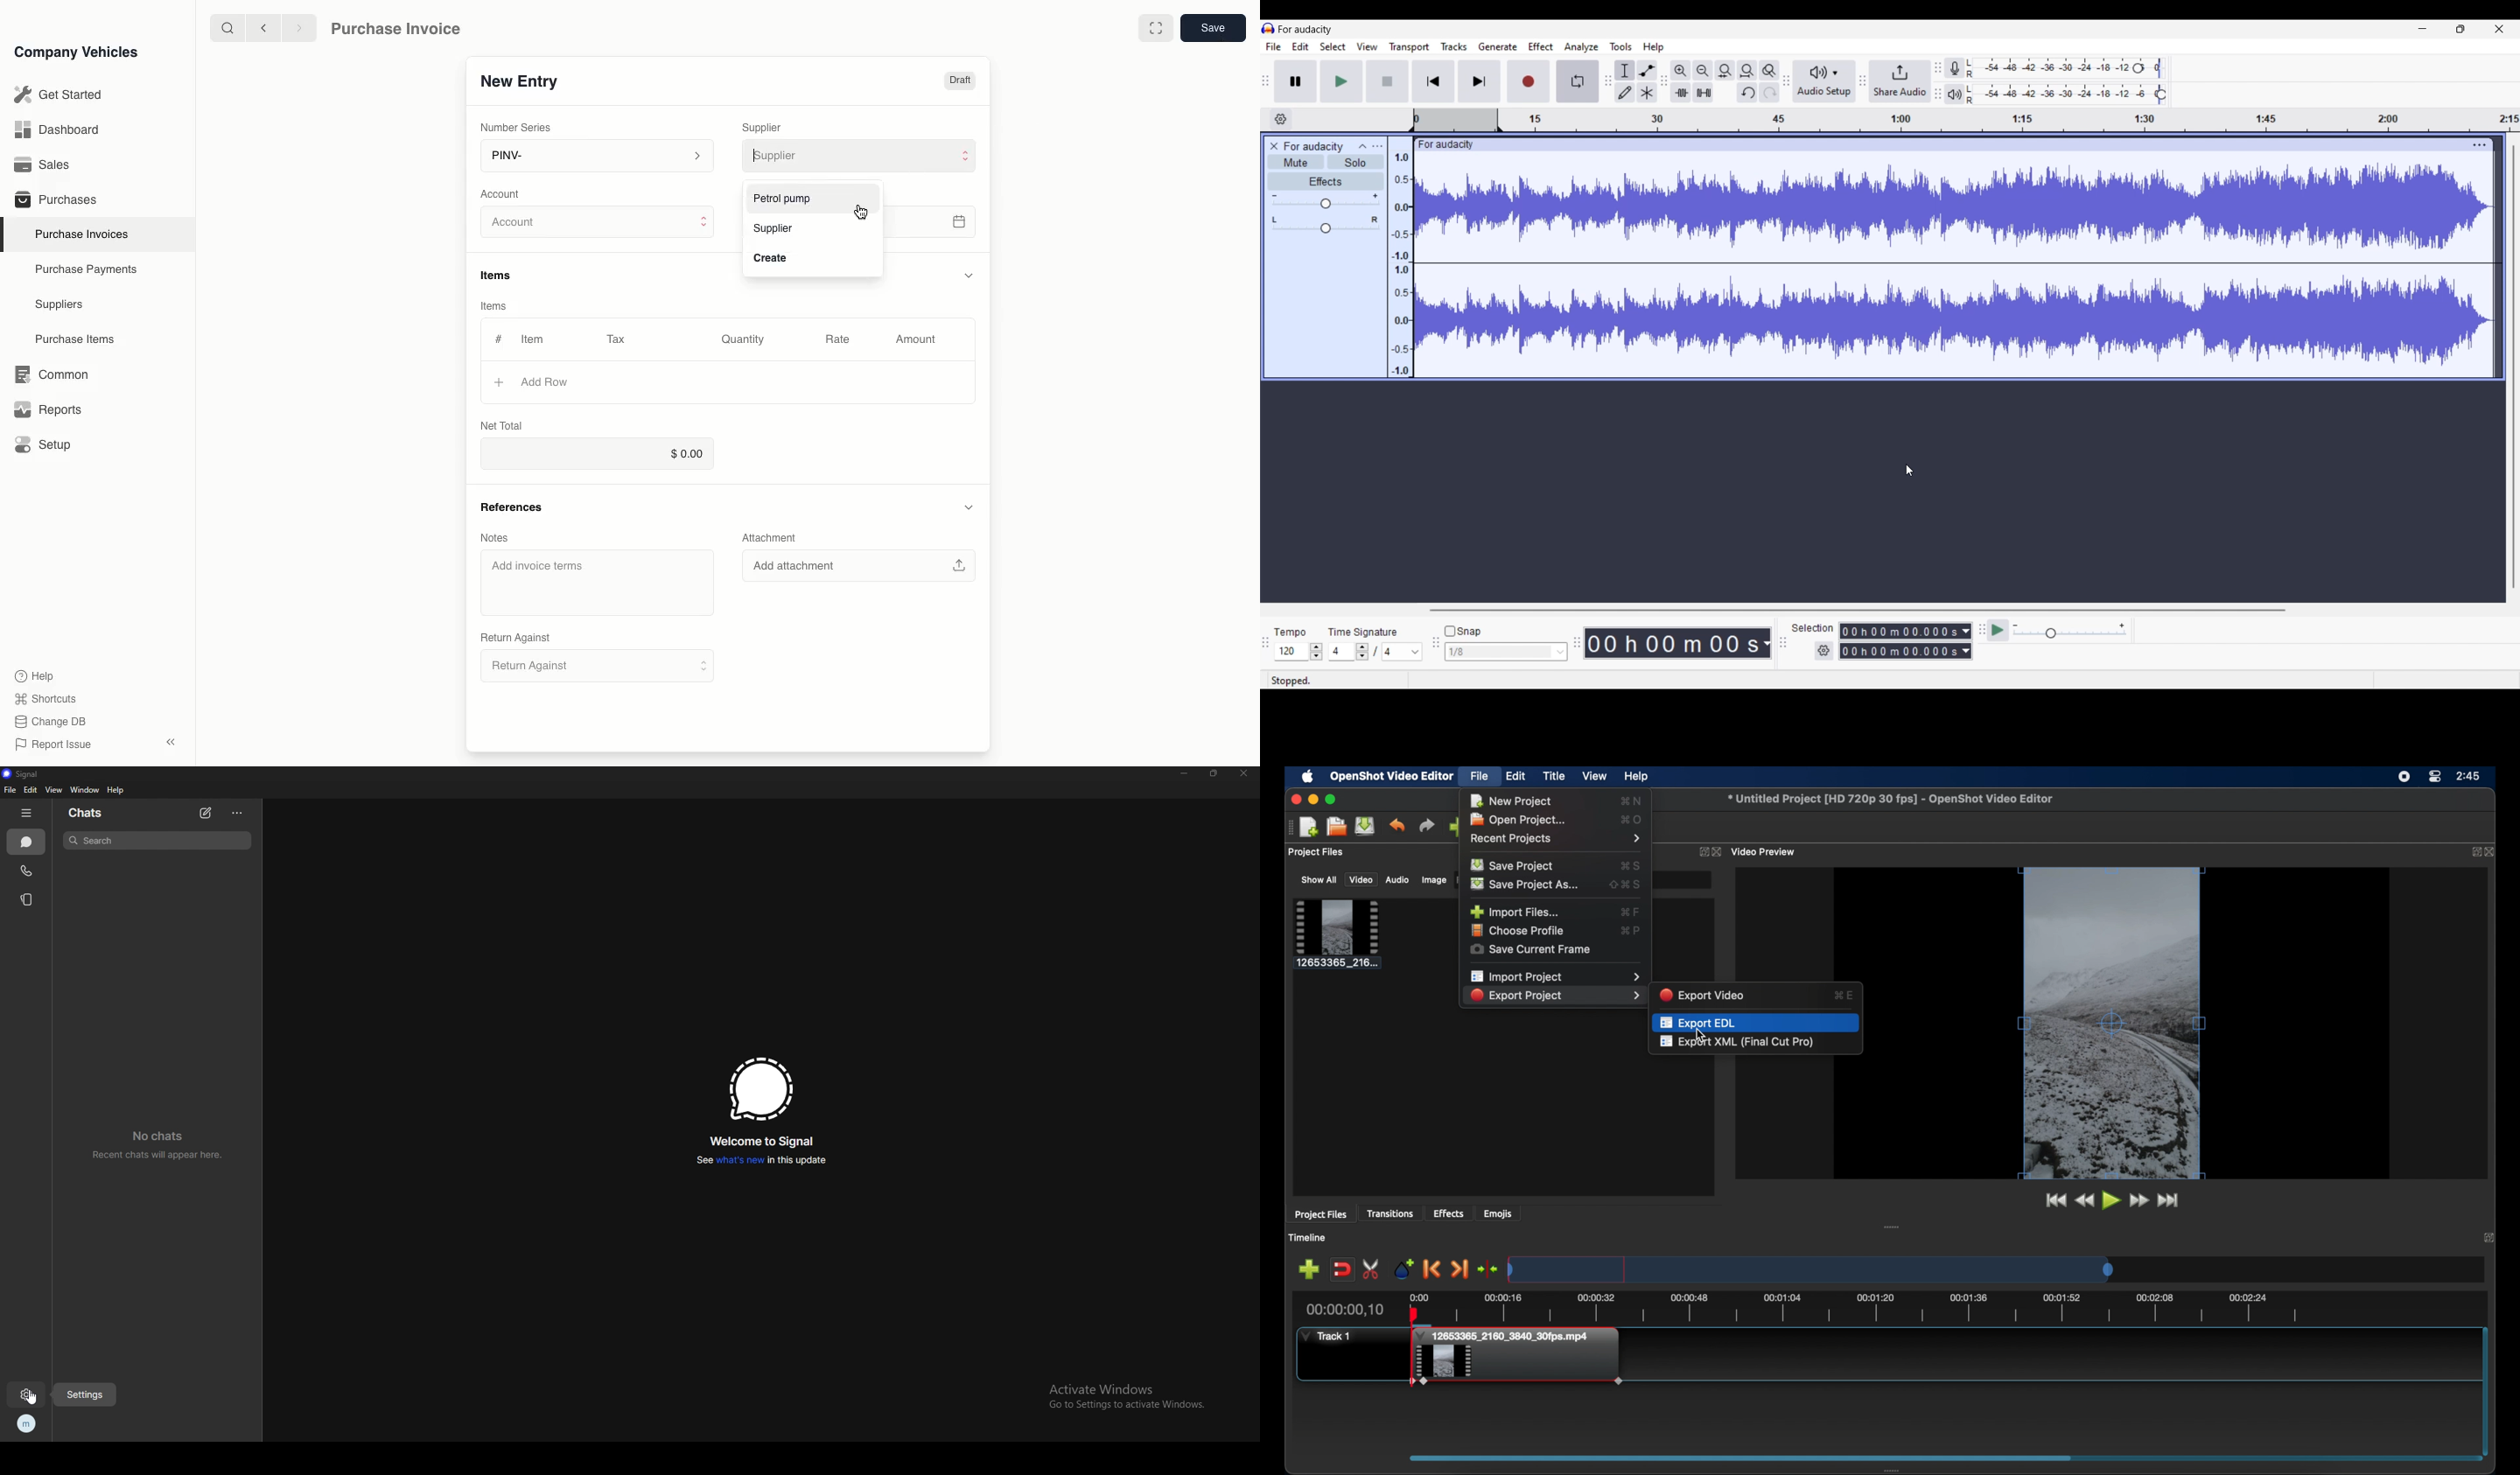 The image size is (2520, 1484). I want to click on Create, so click(807, 262).